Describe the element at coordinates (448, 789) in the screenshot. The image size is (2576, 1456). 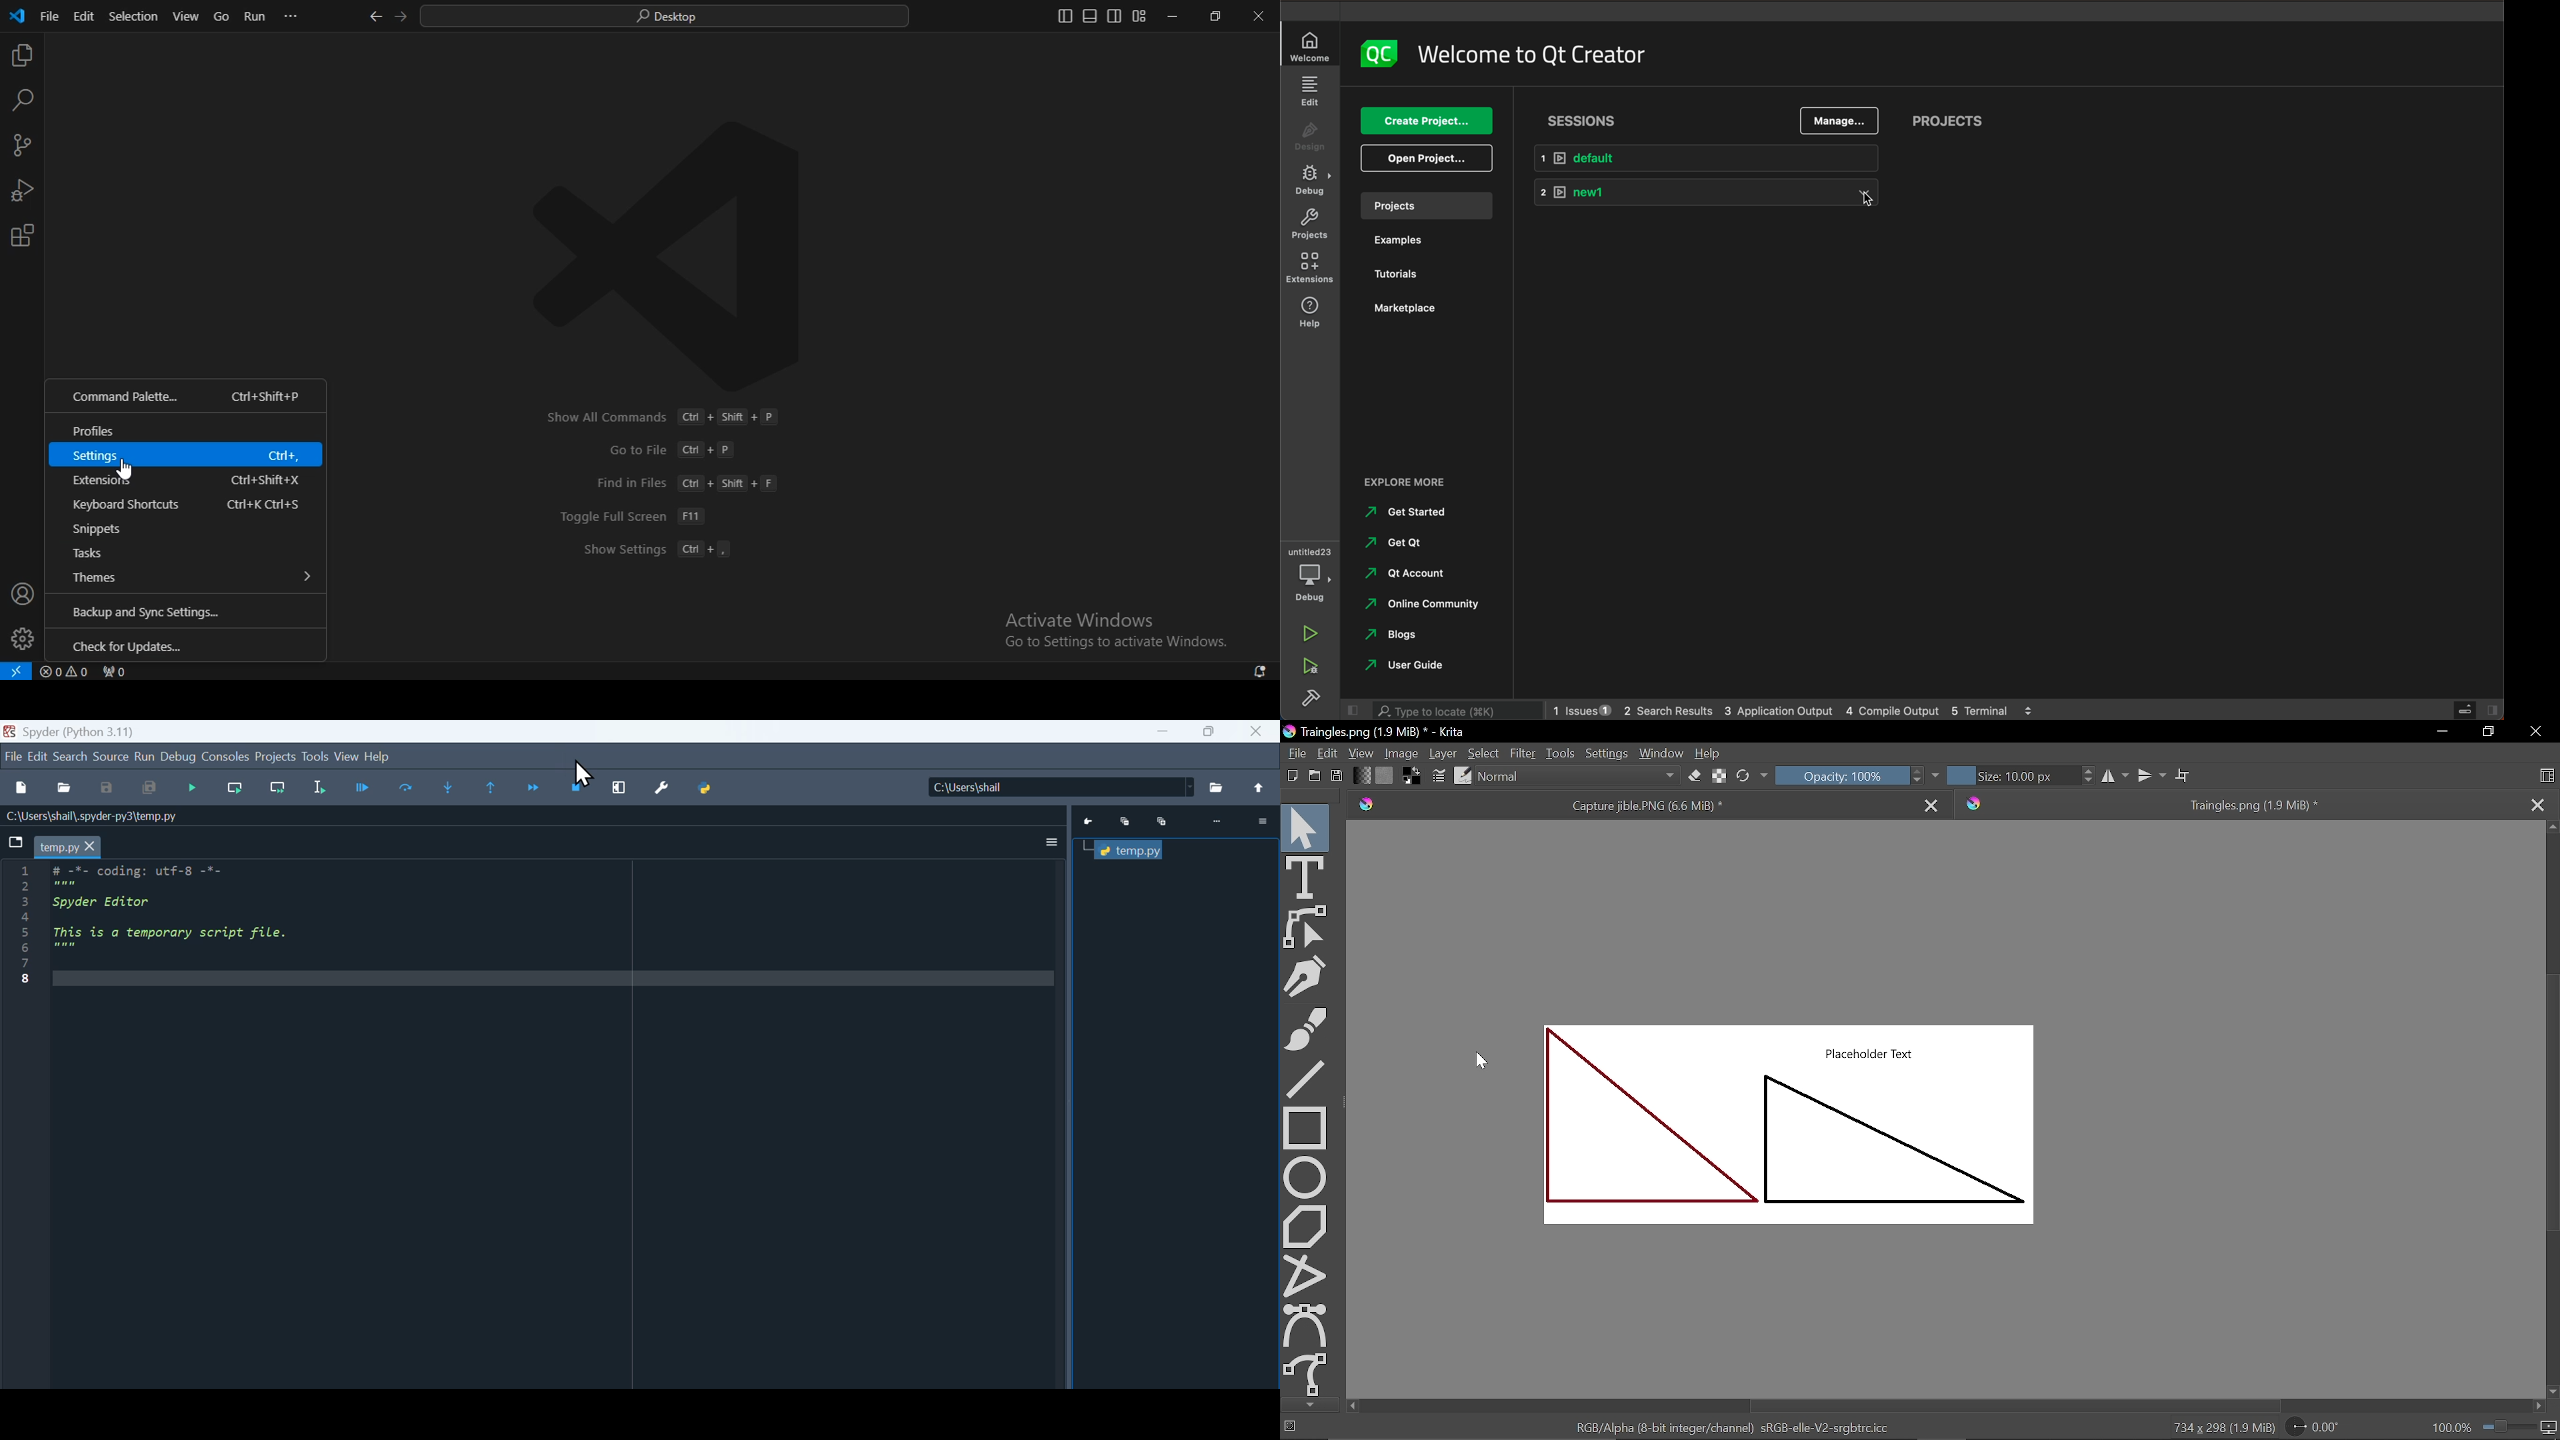
I see `Step into function or method` at that location.